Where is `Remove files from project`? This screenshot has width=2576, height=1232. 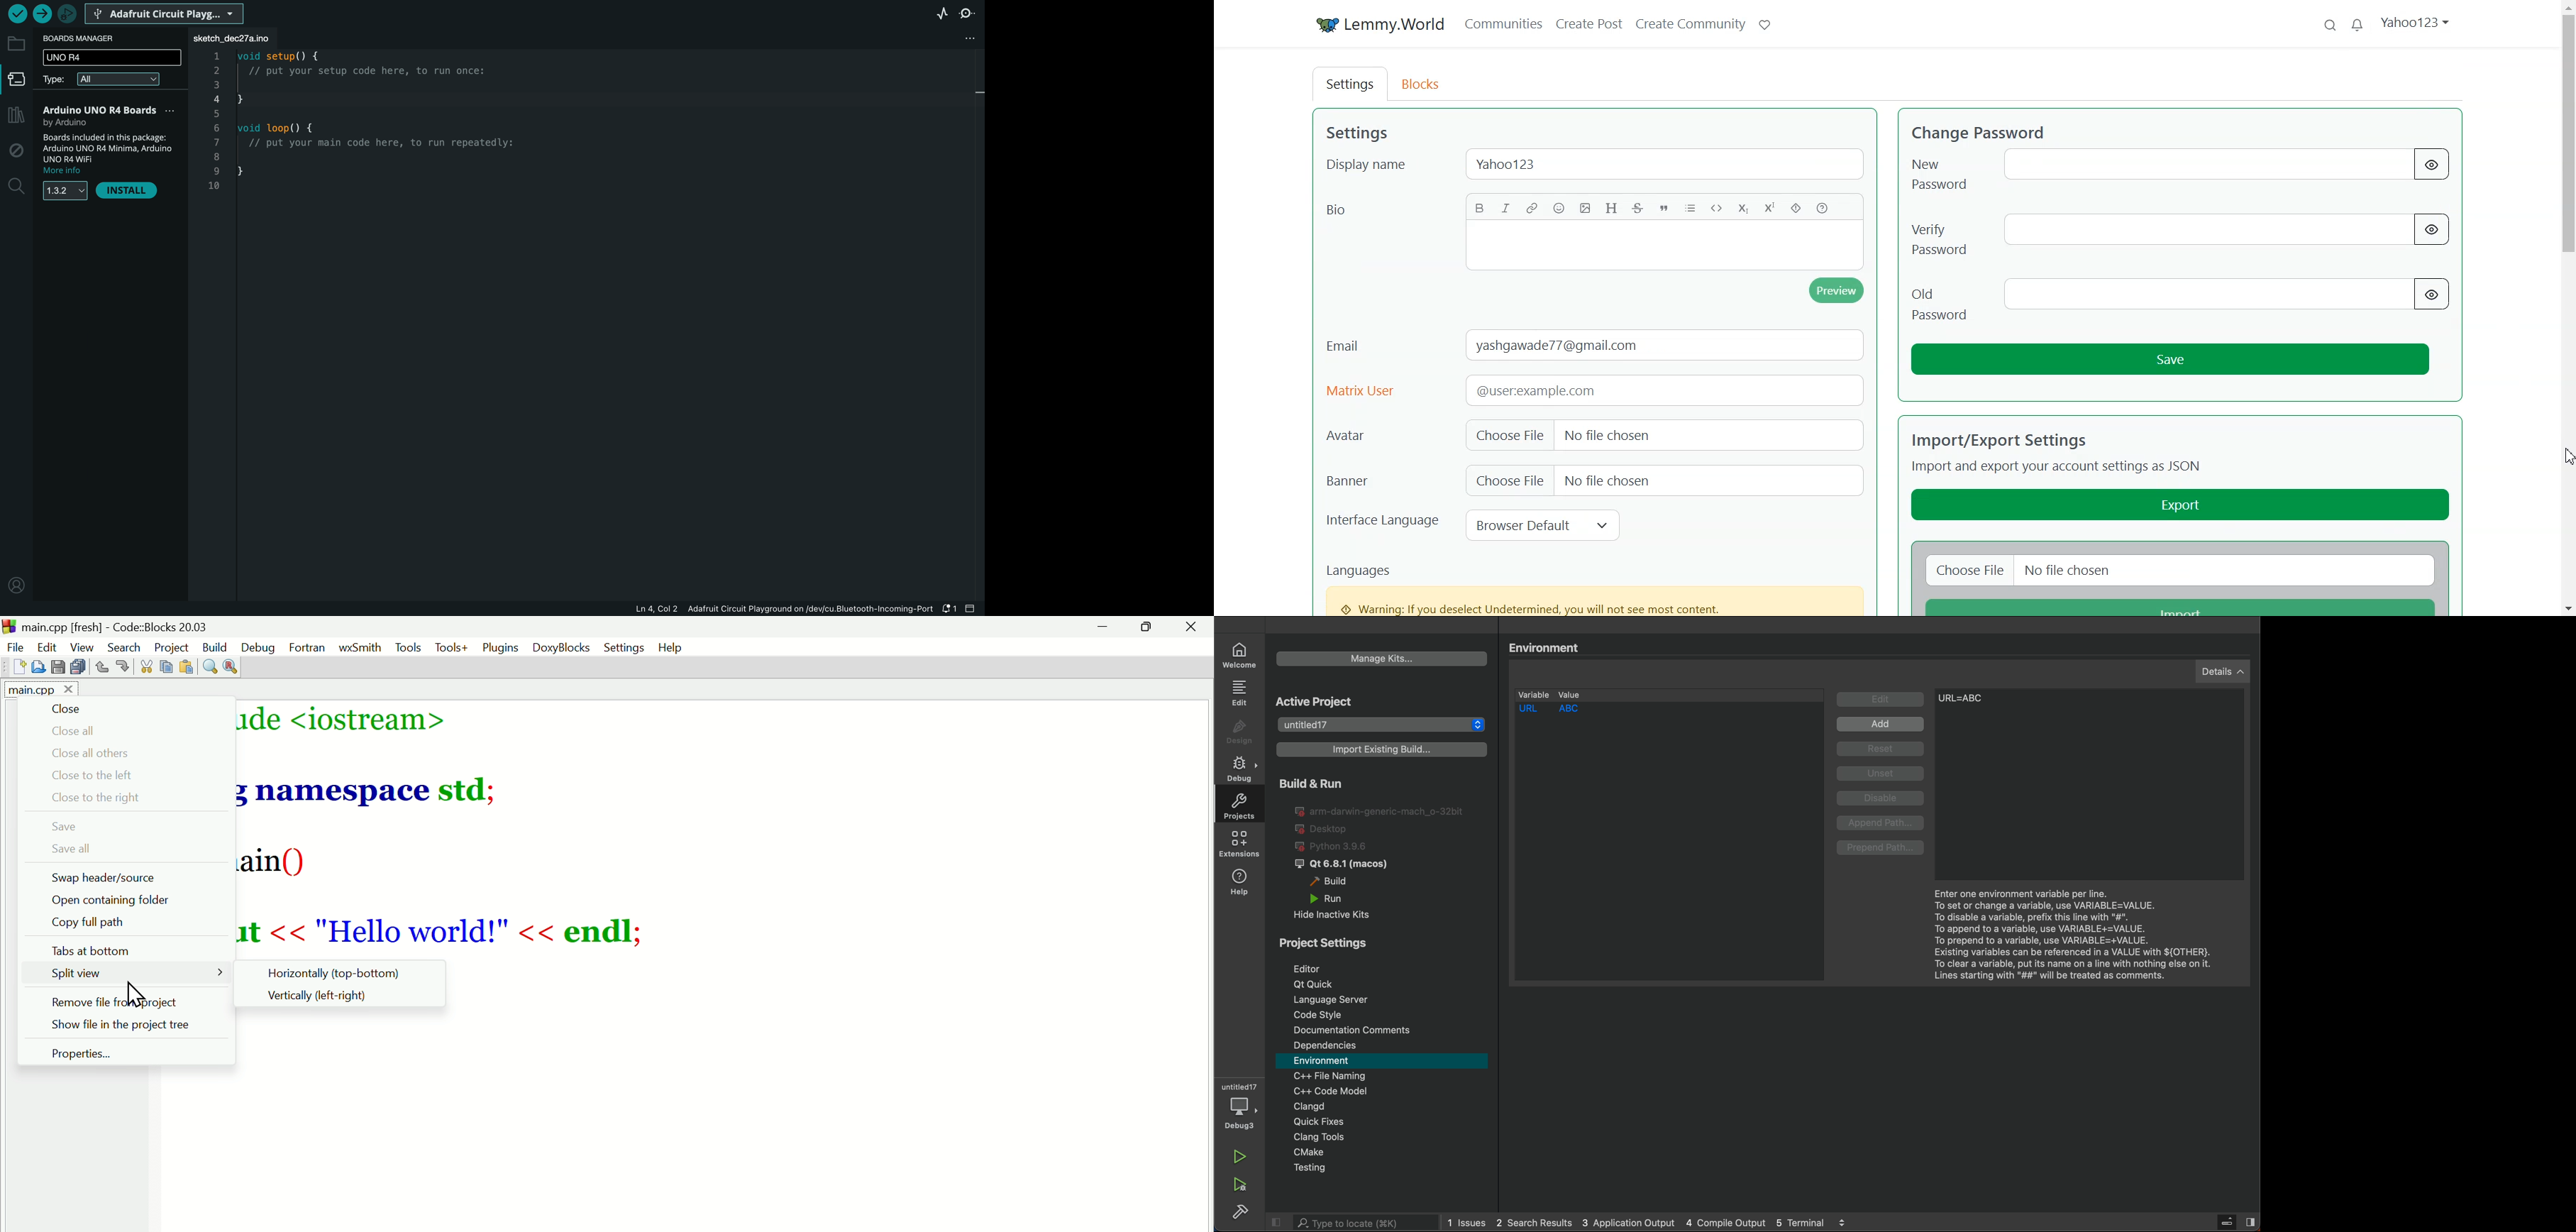 Remove files from project is located at coordinates (128, 1002).